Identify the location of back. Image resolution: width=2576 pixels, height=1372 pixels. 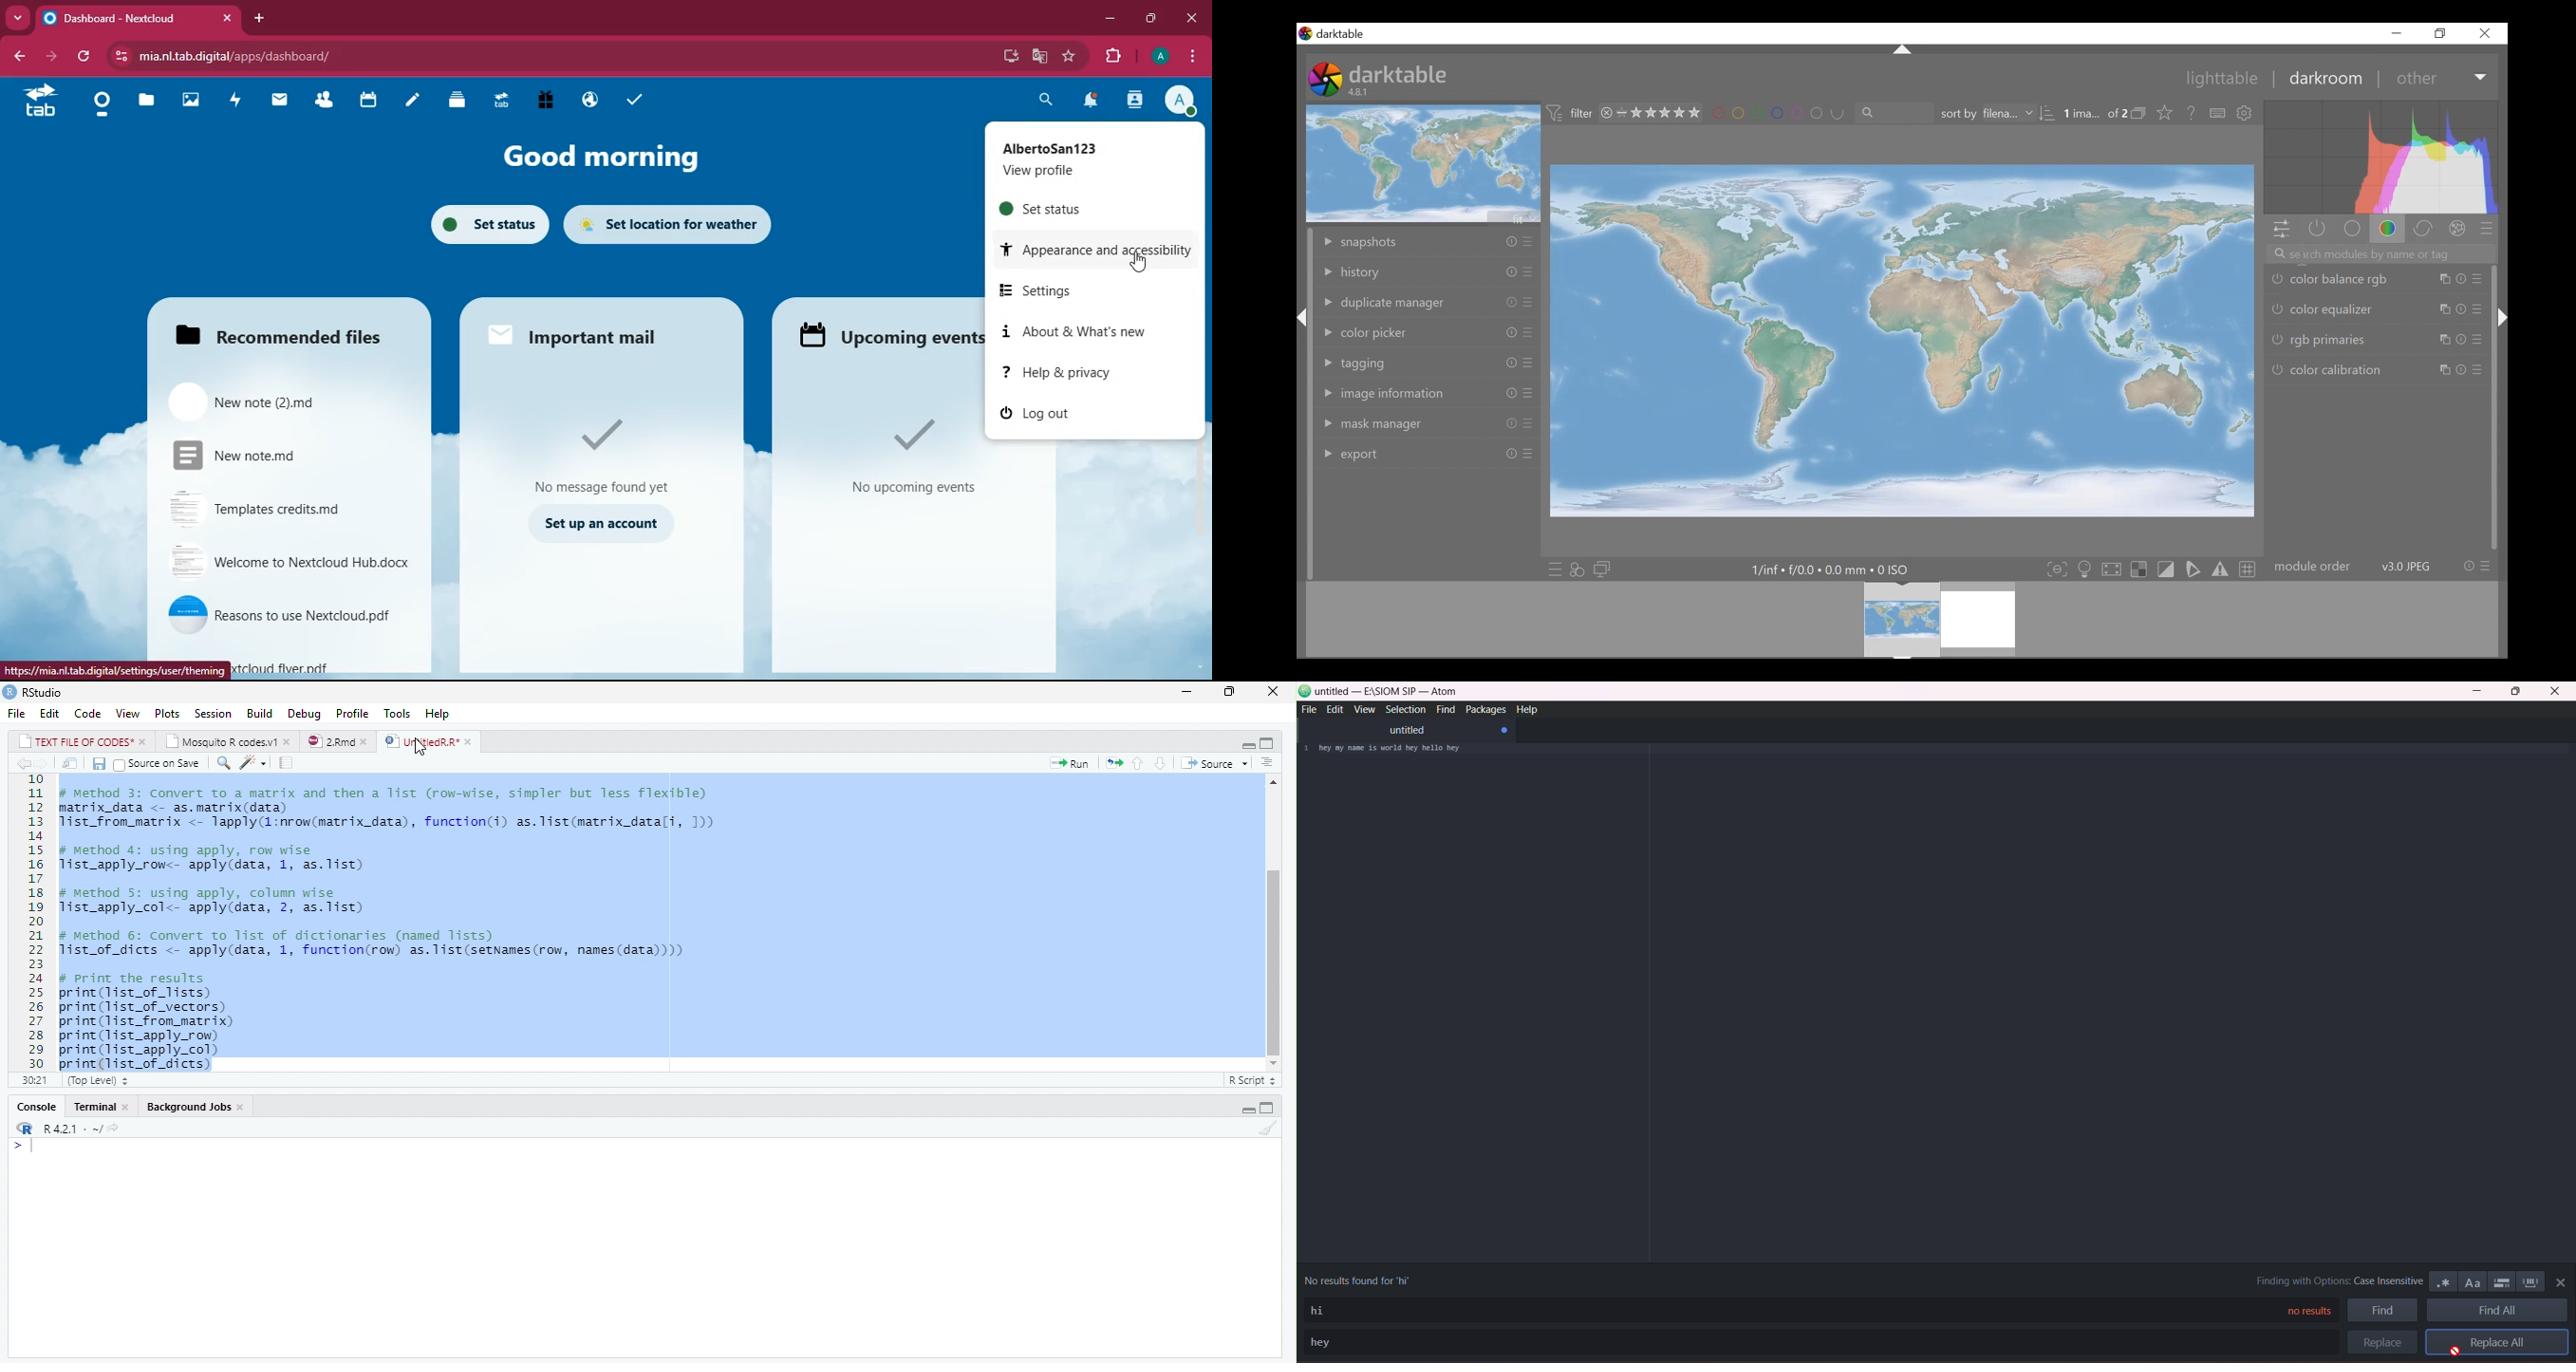
(21, 57).